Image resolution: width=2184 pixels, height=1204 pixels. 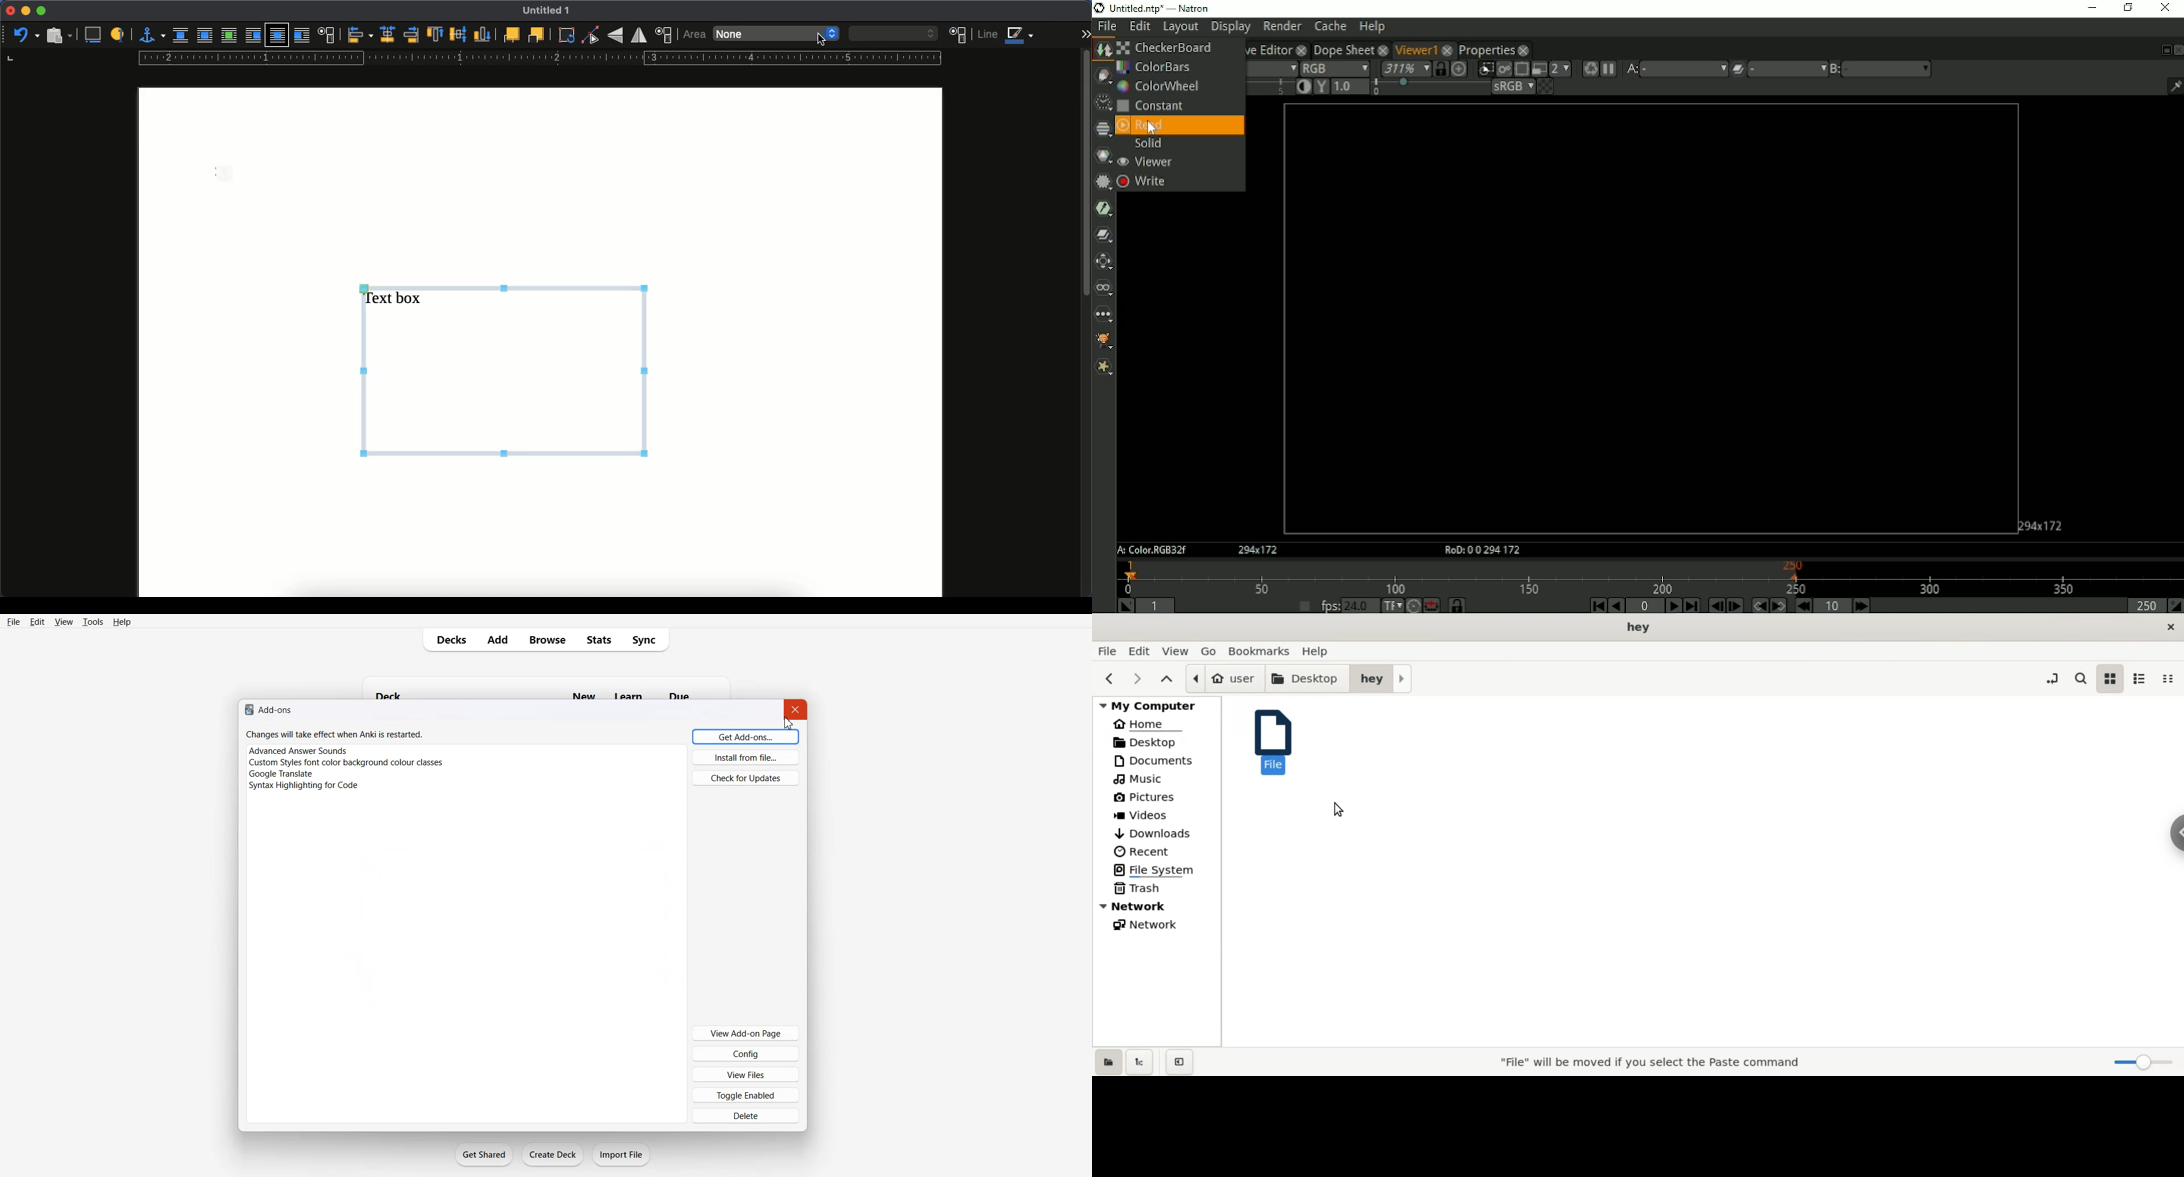 What do you see at coordinates (1157, 725) in the screenshot?
I see `home` at bounding box center [1157, 725].